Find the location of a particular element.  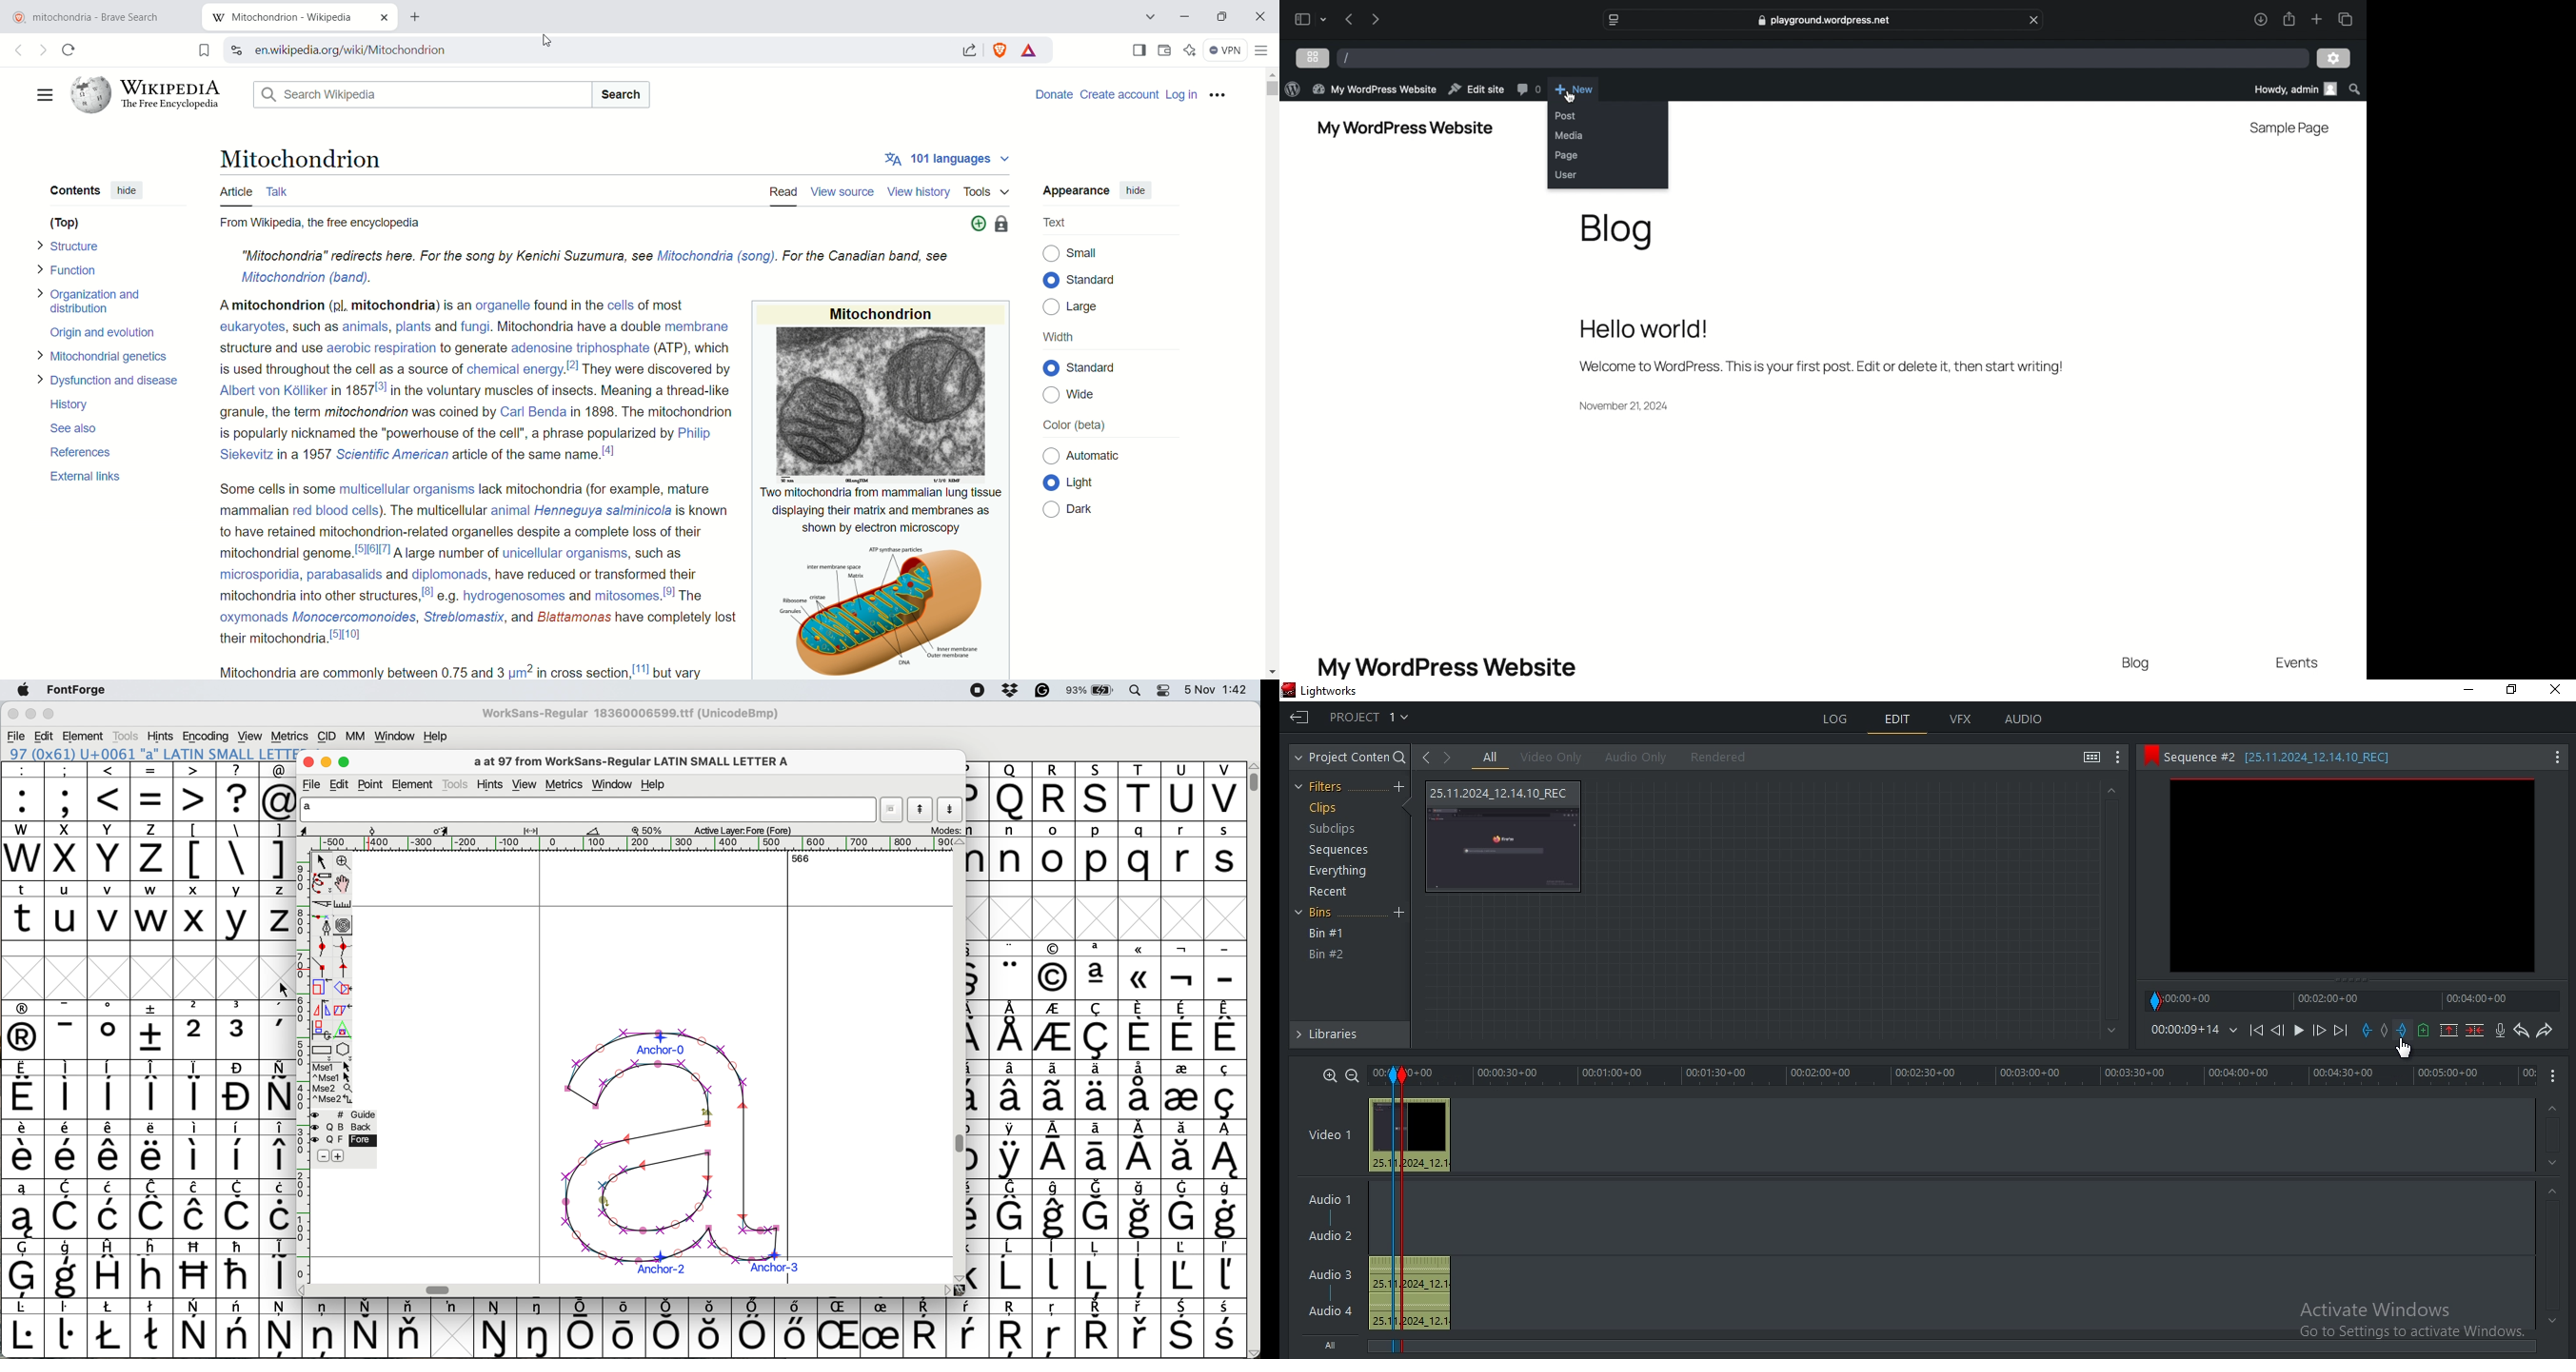

edit is located at coordinates (45, 736).